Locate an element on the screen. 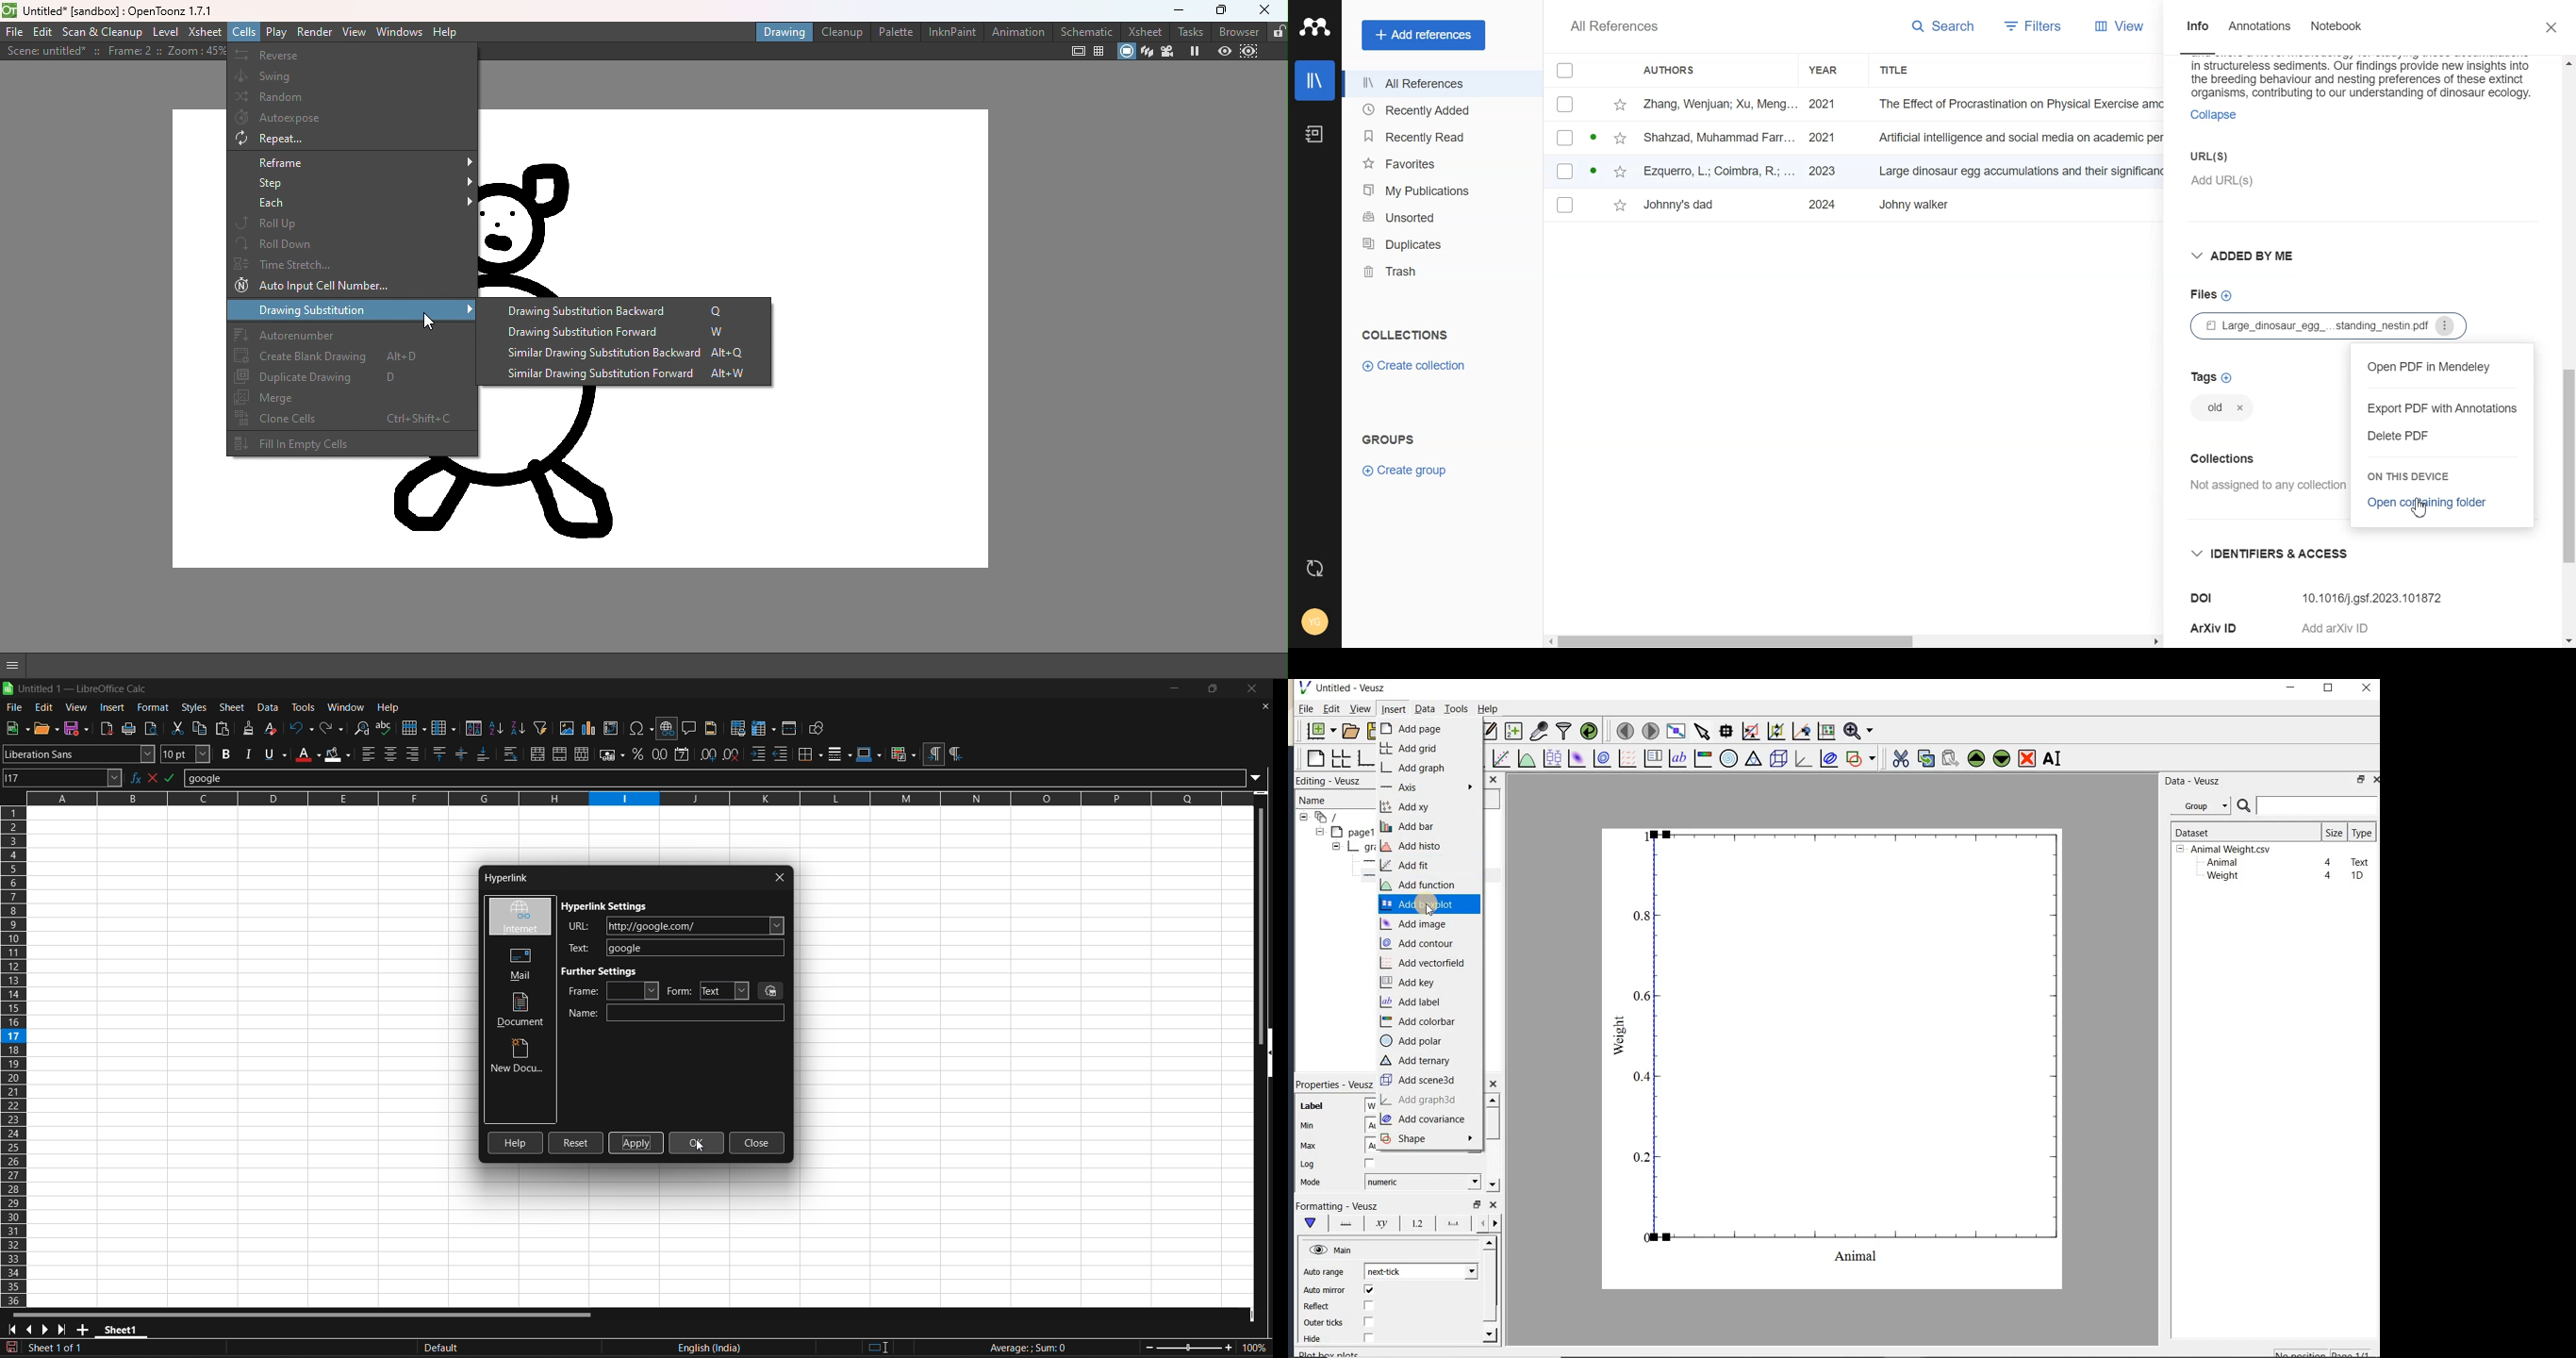 The image size is (2576, 1372). ternary graph is located at coordinates (1753, 760).